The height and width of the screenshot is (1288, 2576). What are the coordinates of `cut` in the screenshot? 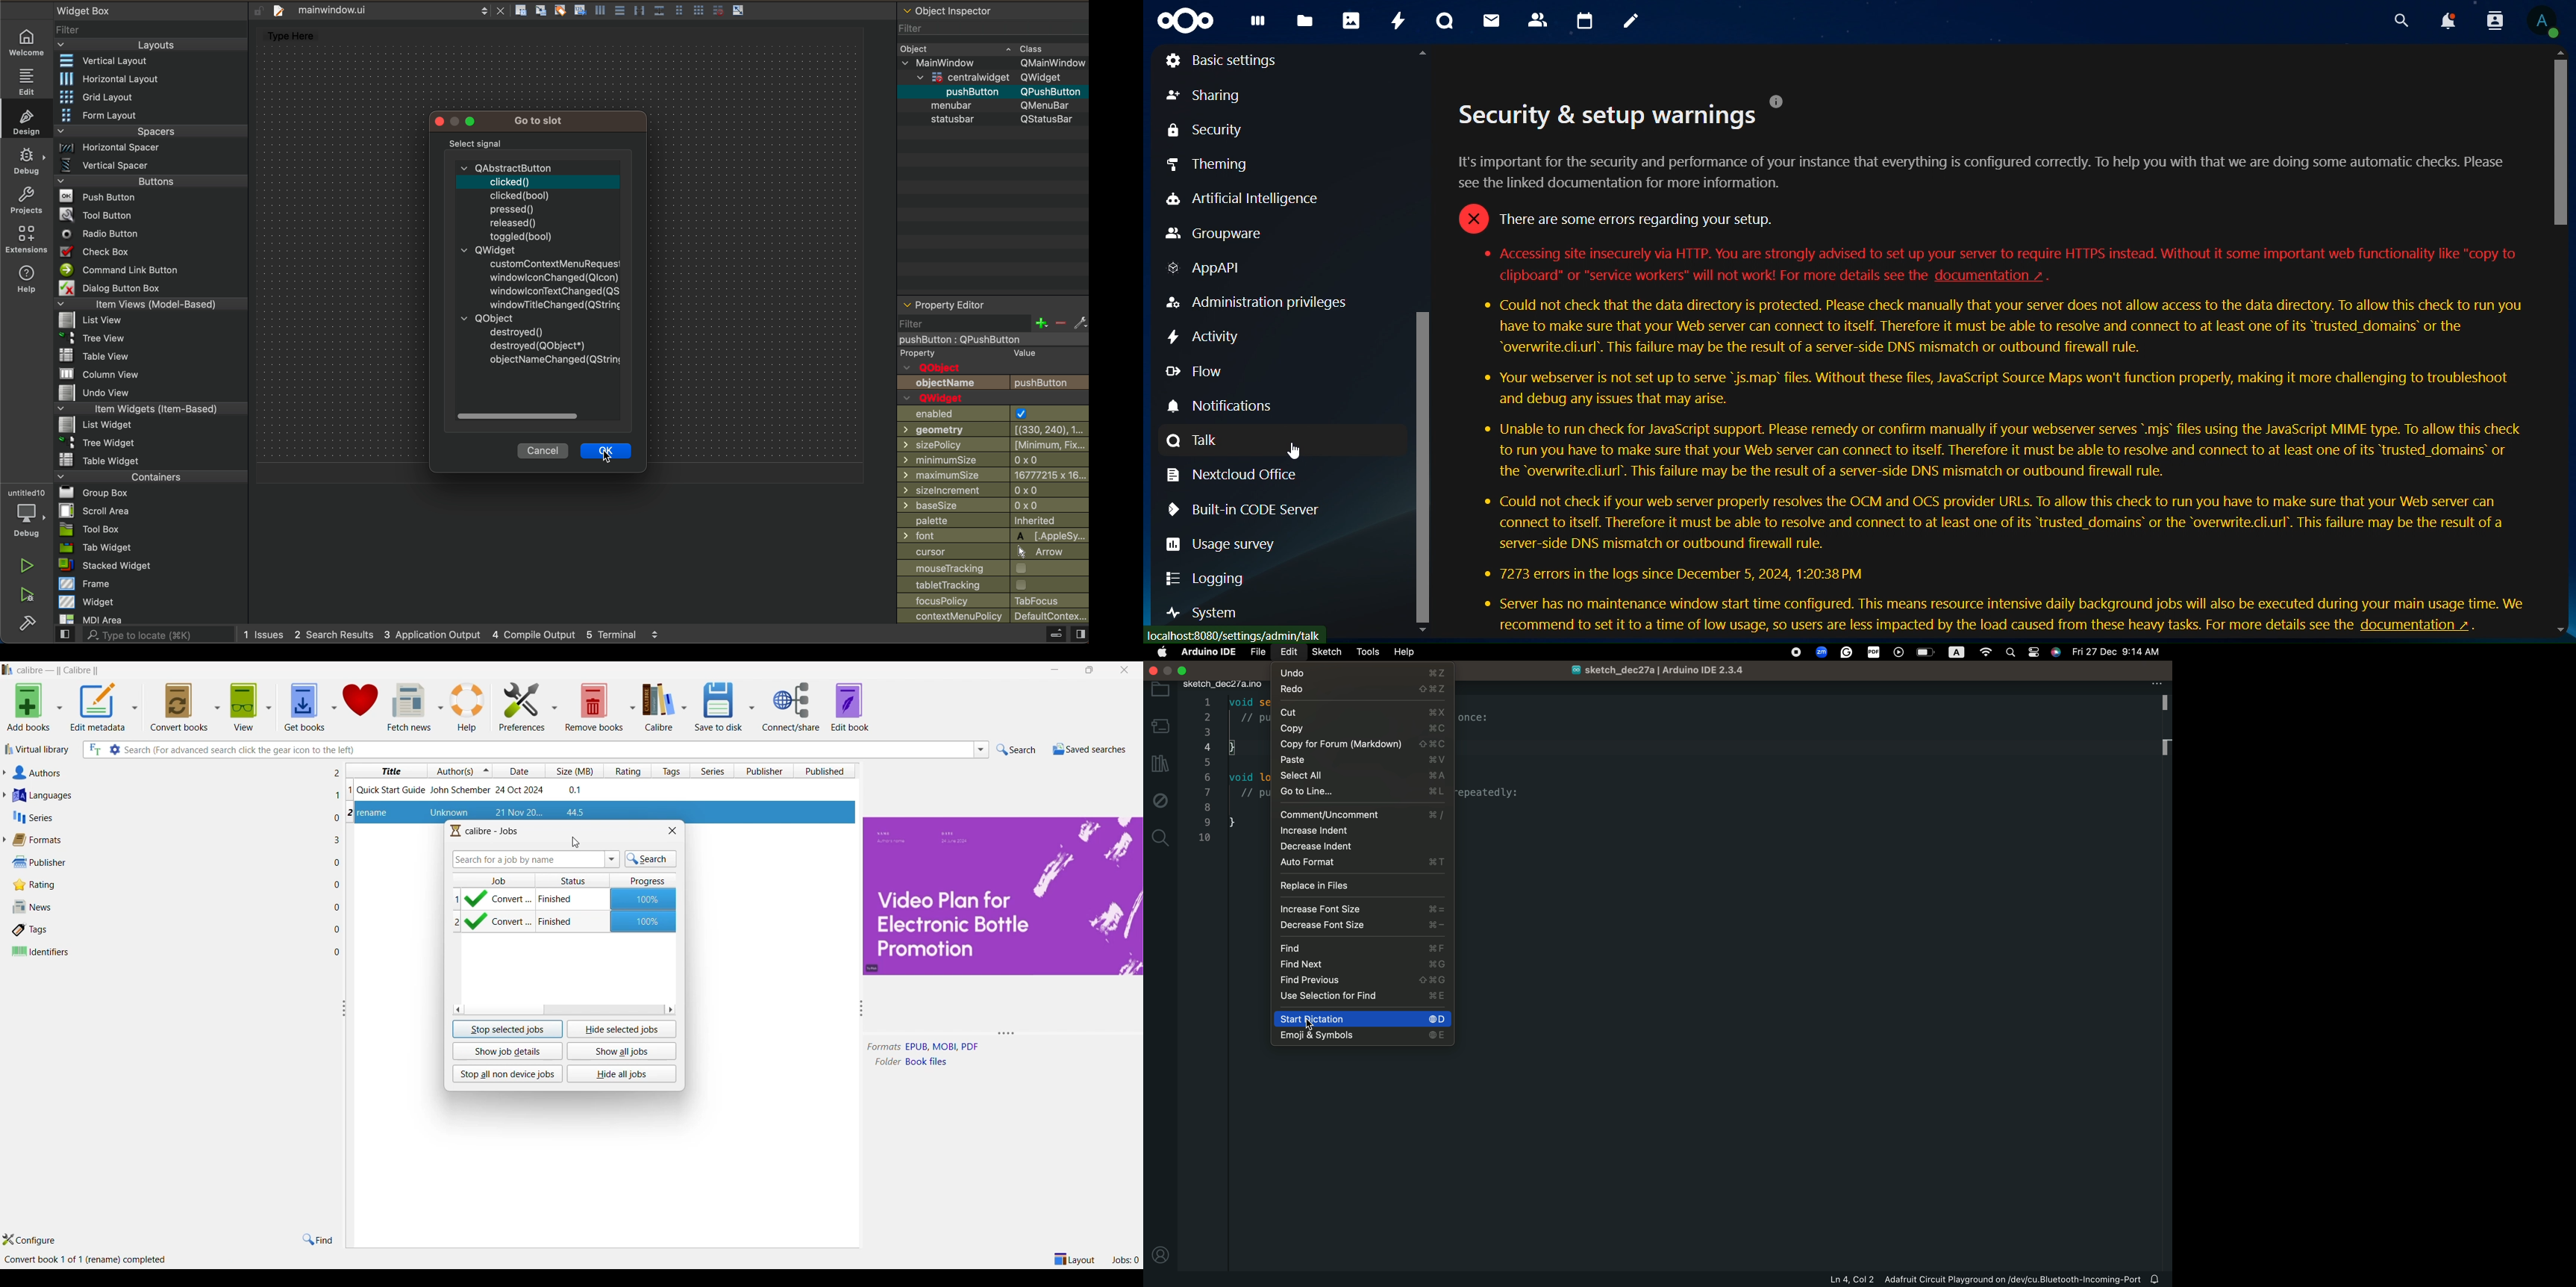 It's located at (1363, 711).